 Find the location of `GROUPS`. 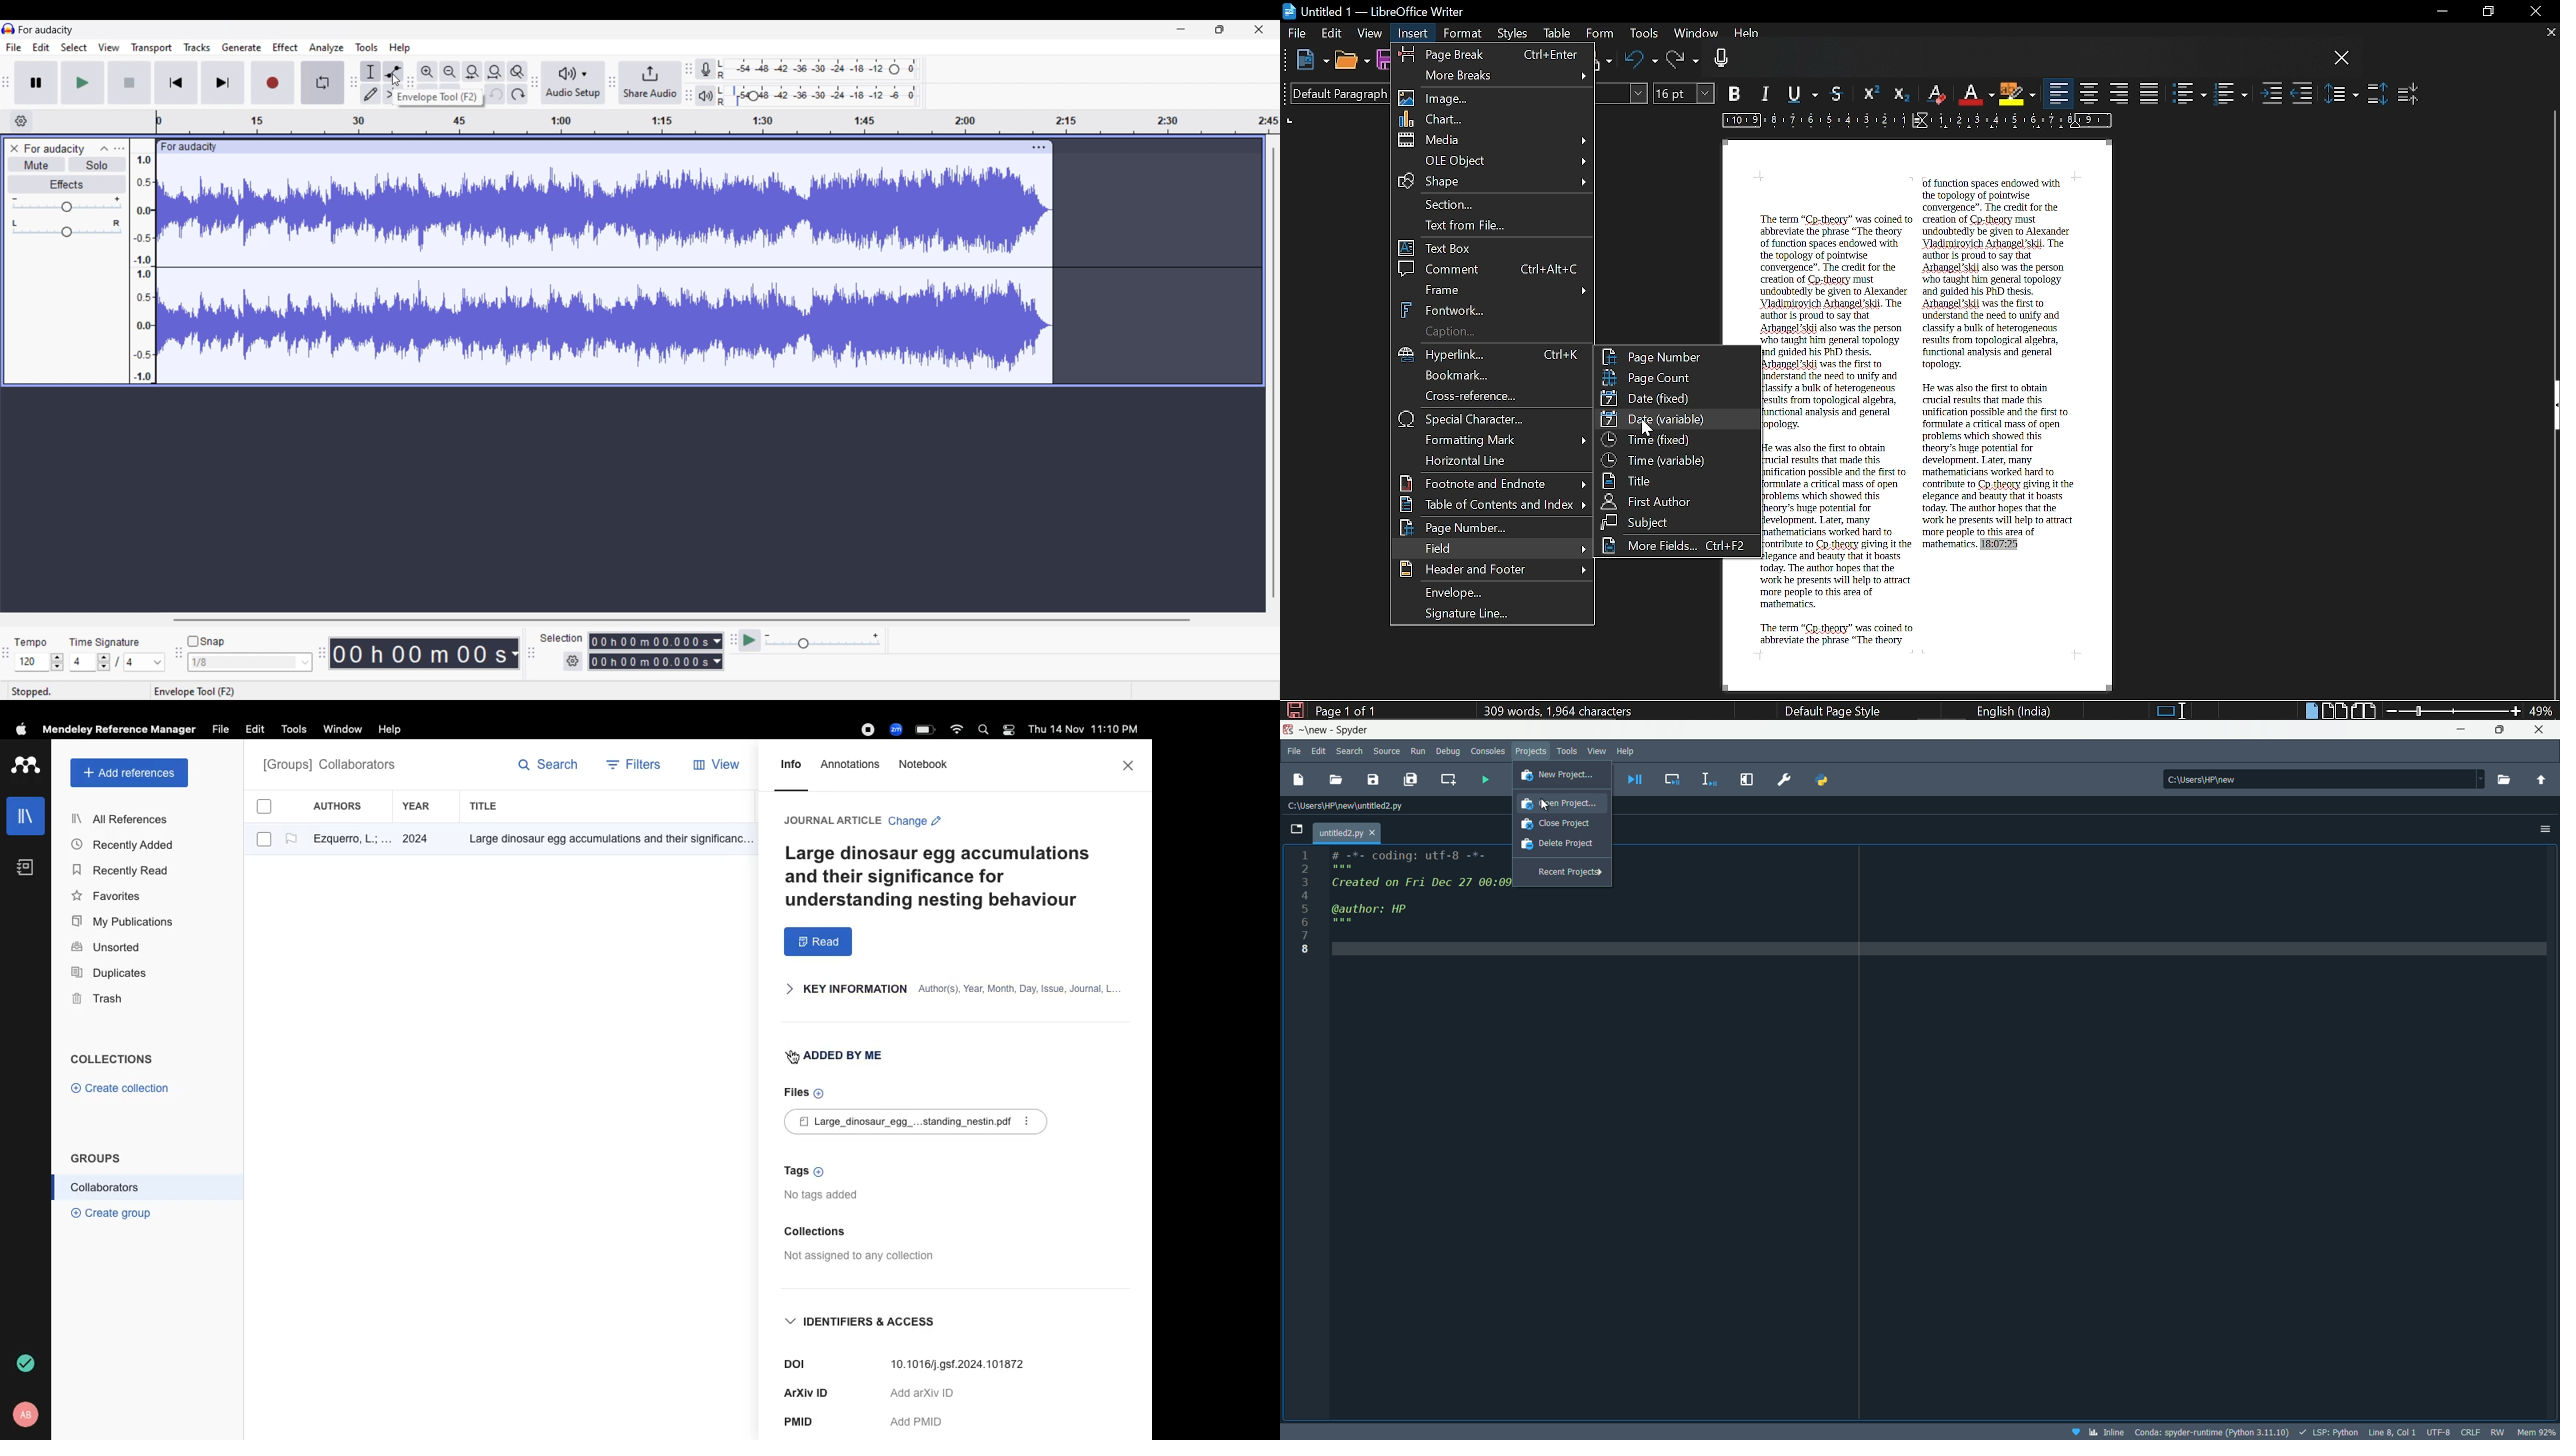

GROUPS is located at coordinates (96, 1157).